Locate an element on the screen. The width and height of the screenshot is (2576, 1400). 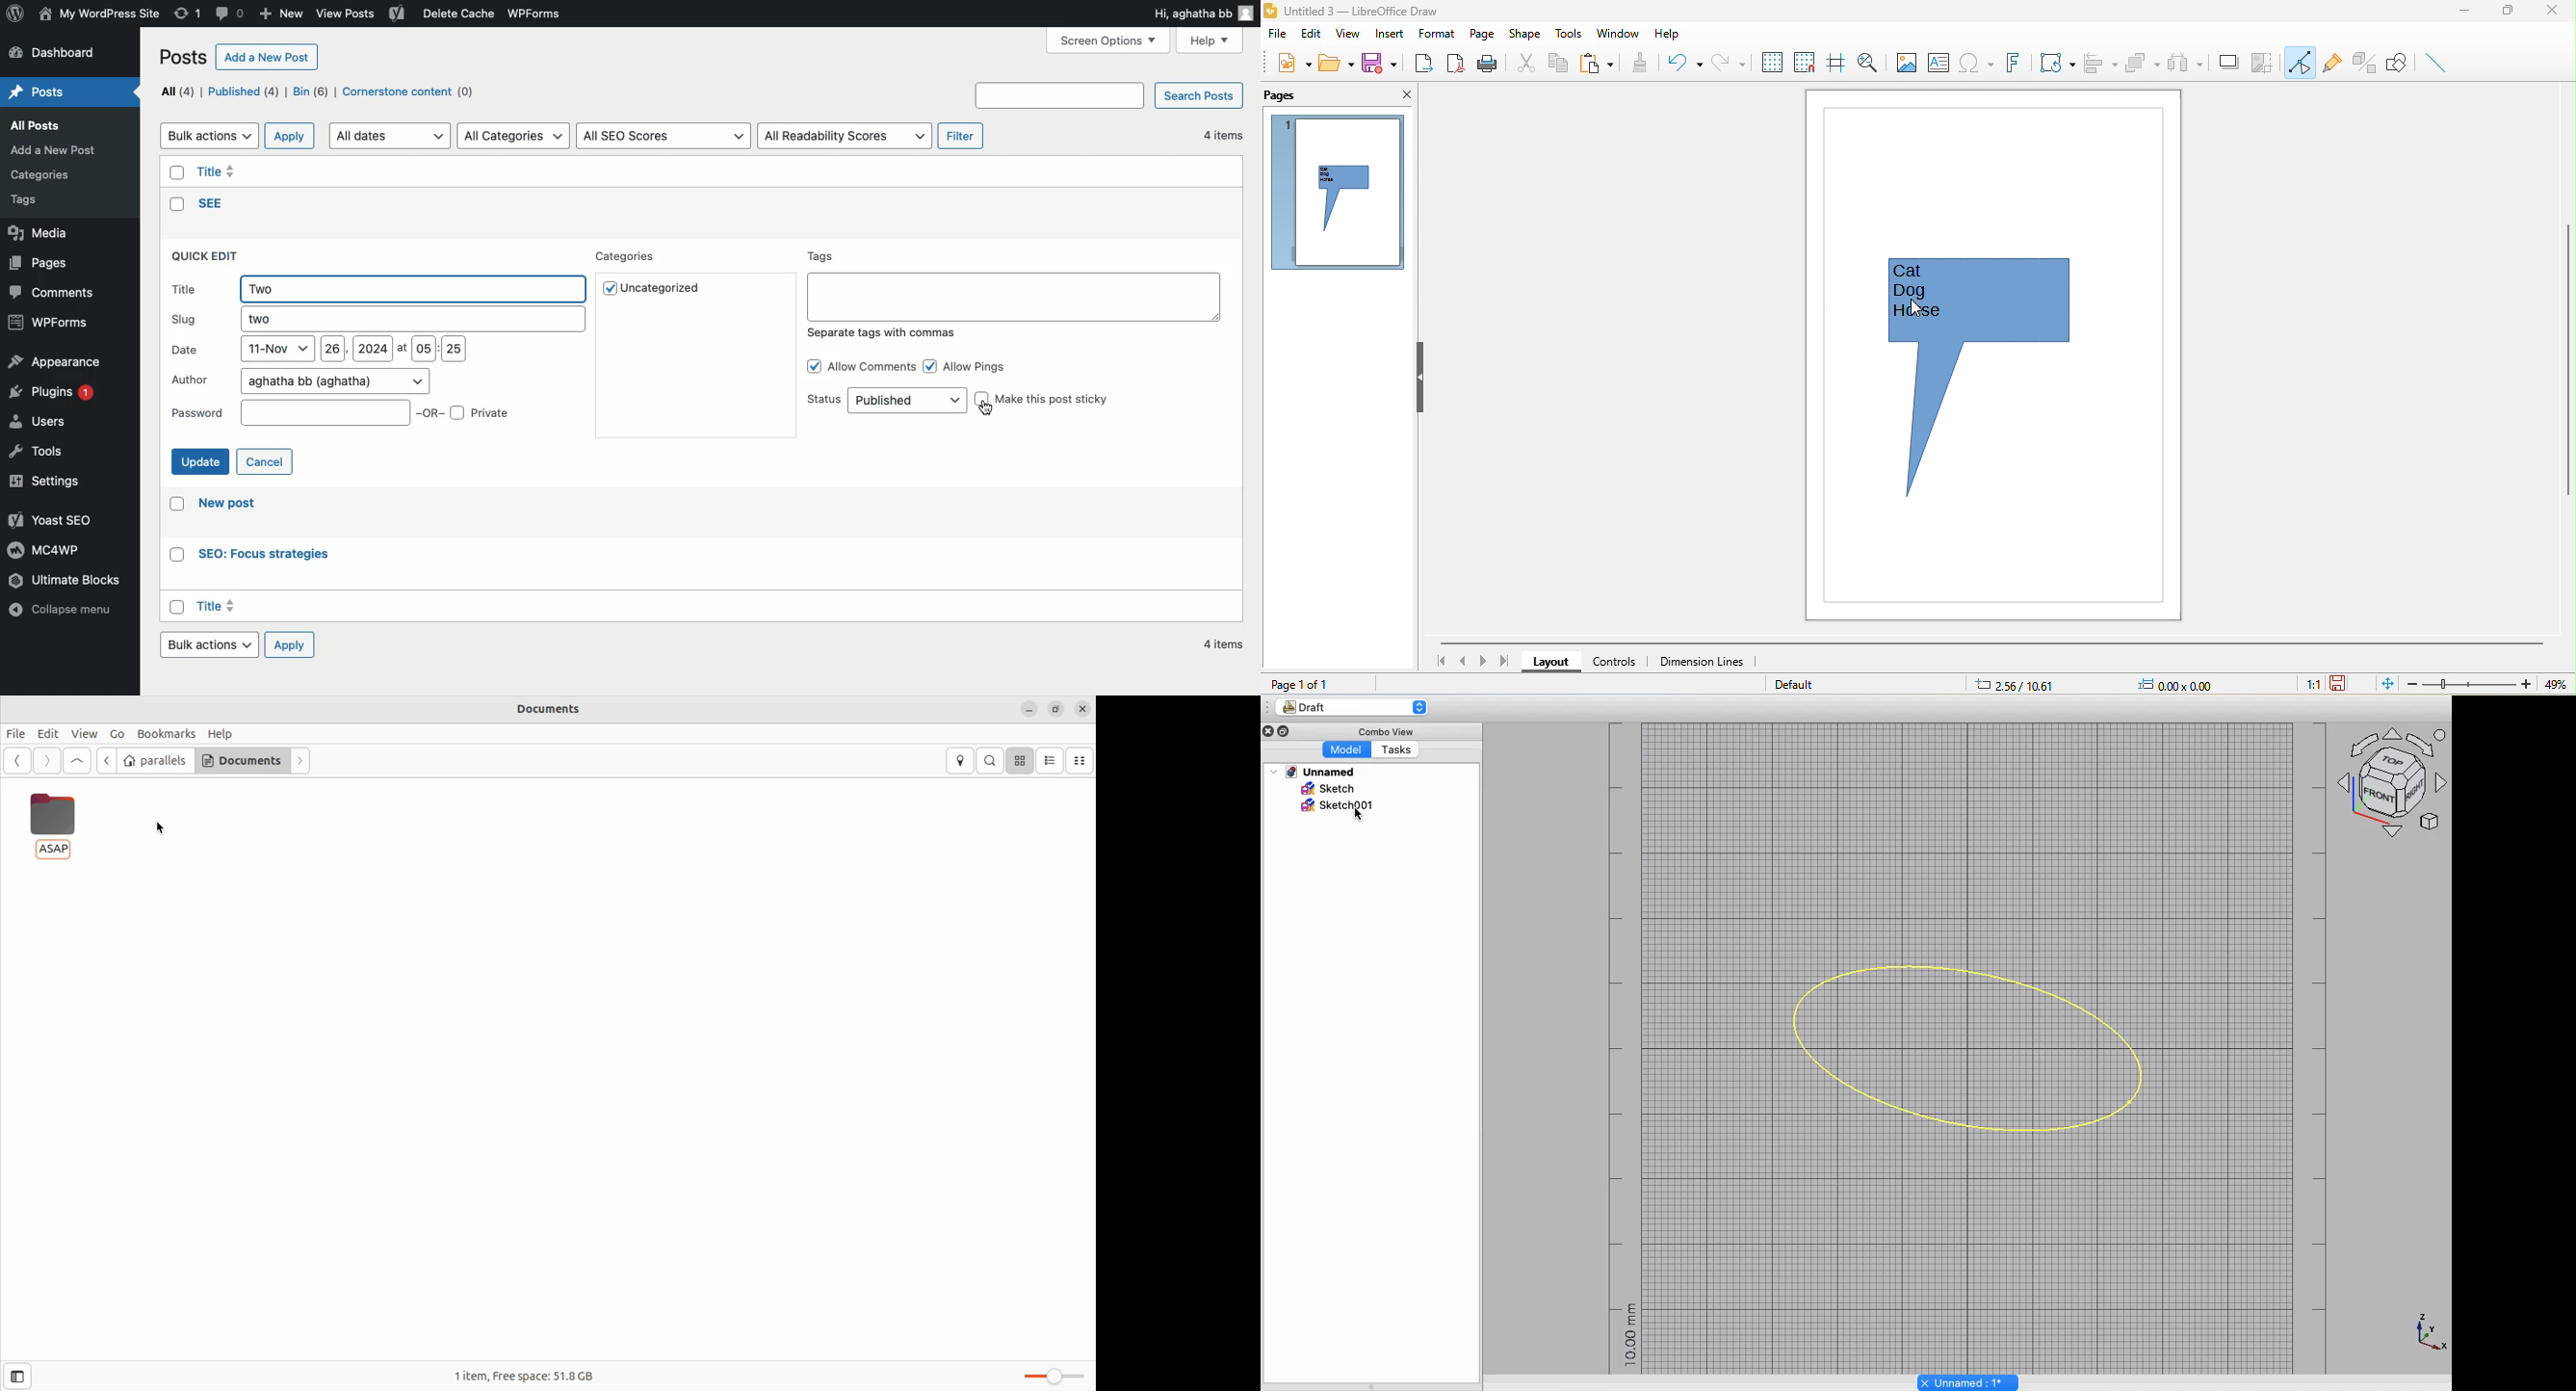
copy is located at coordinates (1559, 64).